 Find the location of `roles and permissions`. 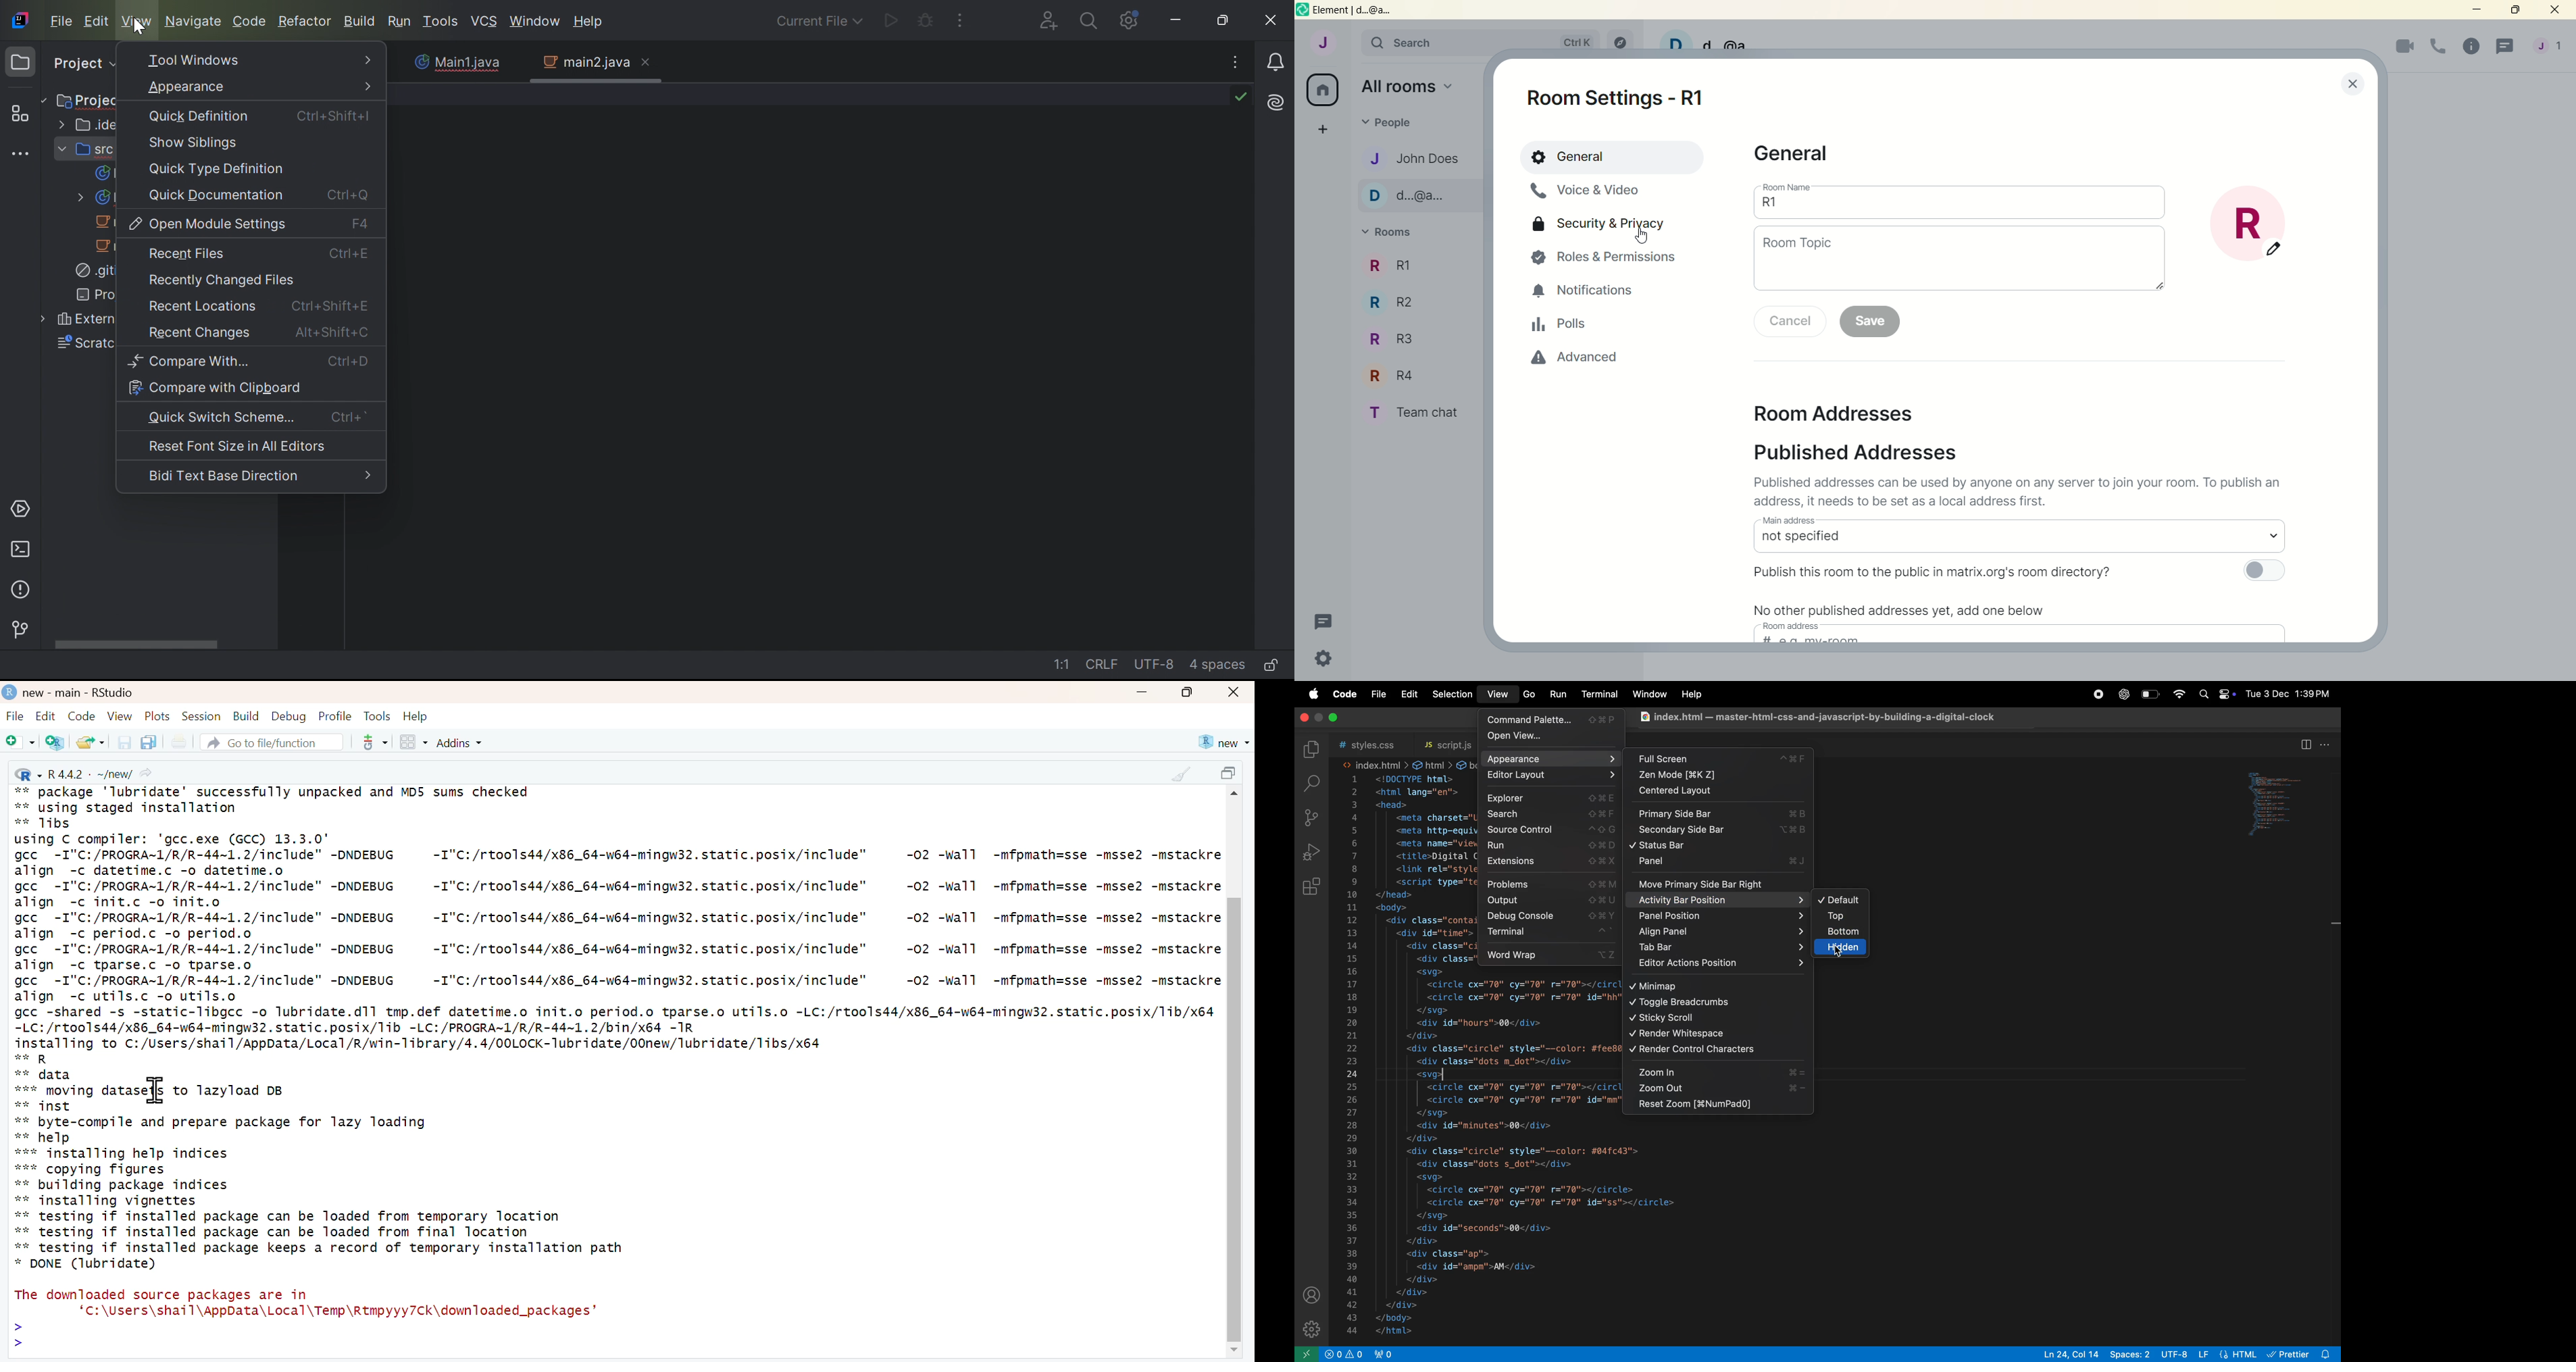

roles and permissions is located at coordinates (1608, 259).